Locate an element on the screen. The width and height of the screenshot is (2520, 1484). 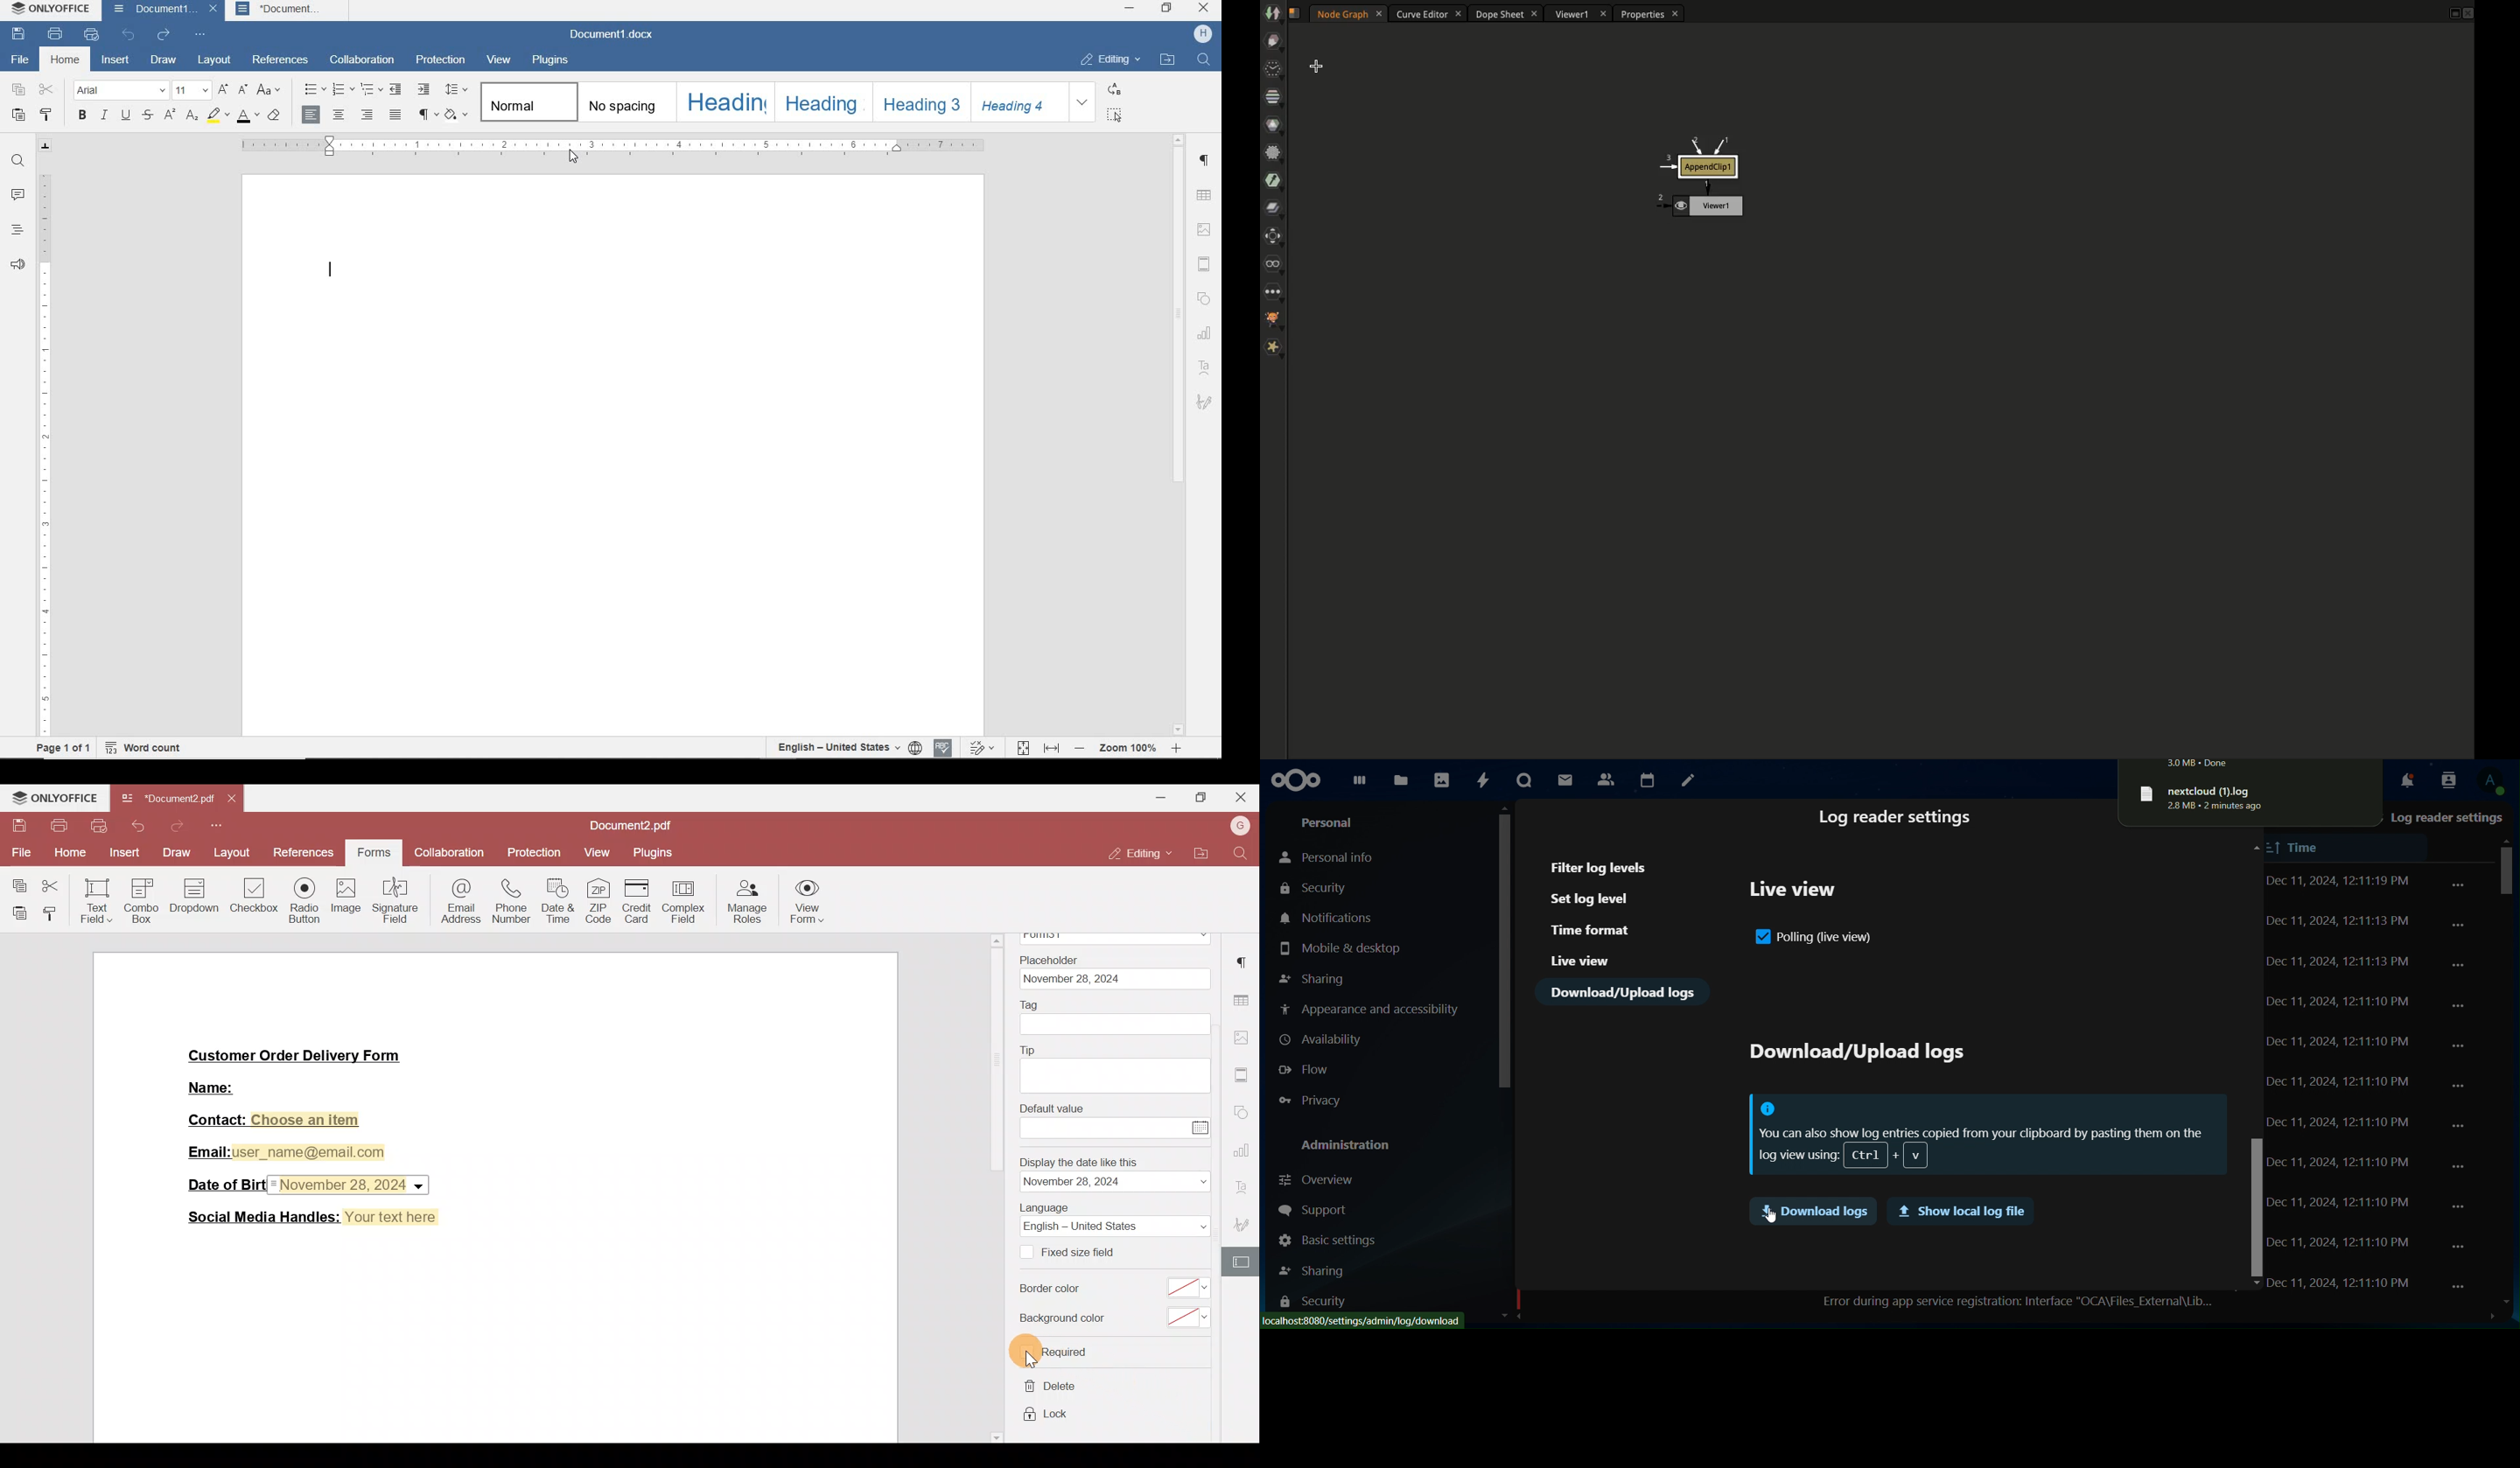
privacy is located at coordinates (1316, 1101).